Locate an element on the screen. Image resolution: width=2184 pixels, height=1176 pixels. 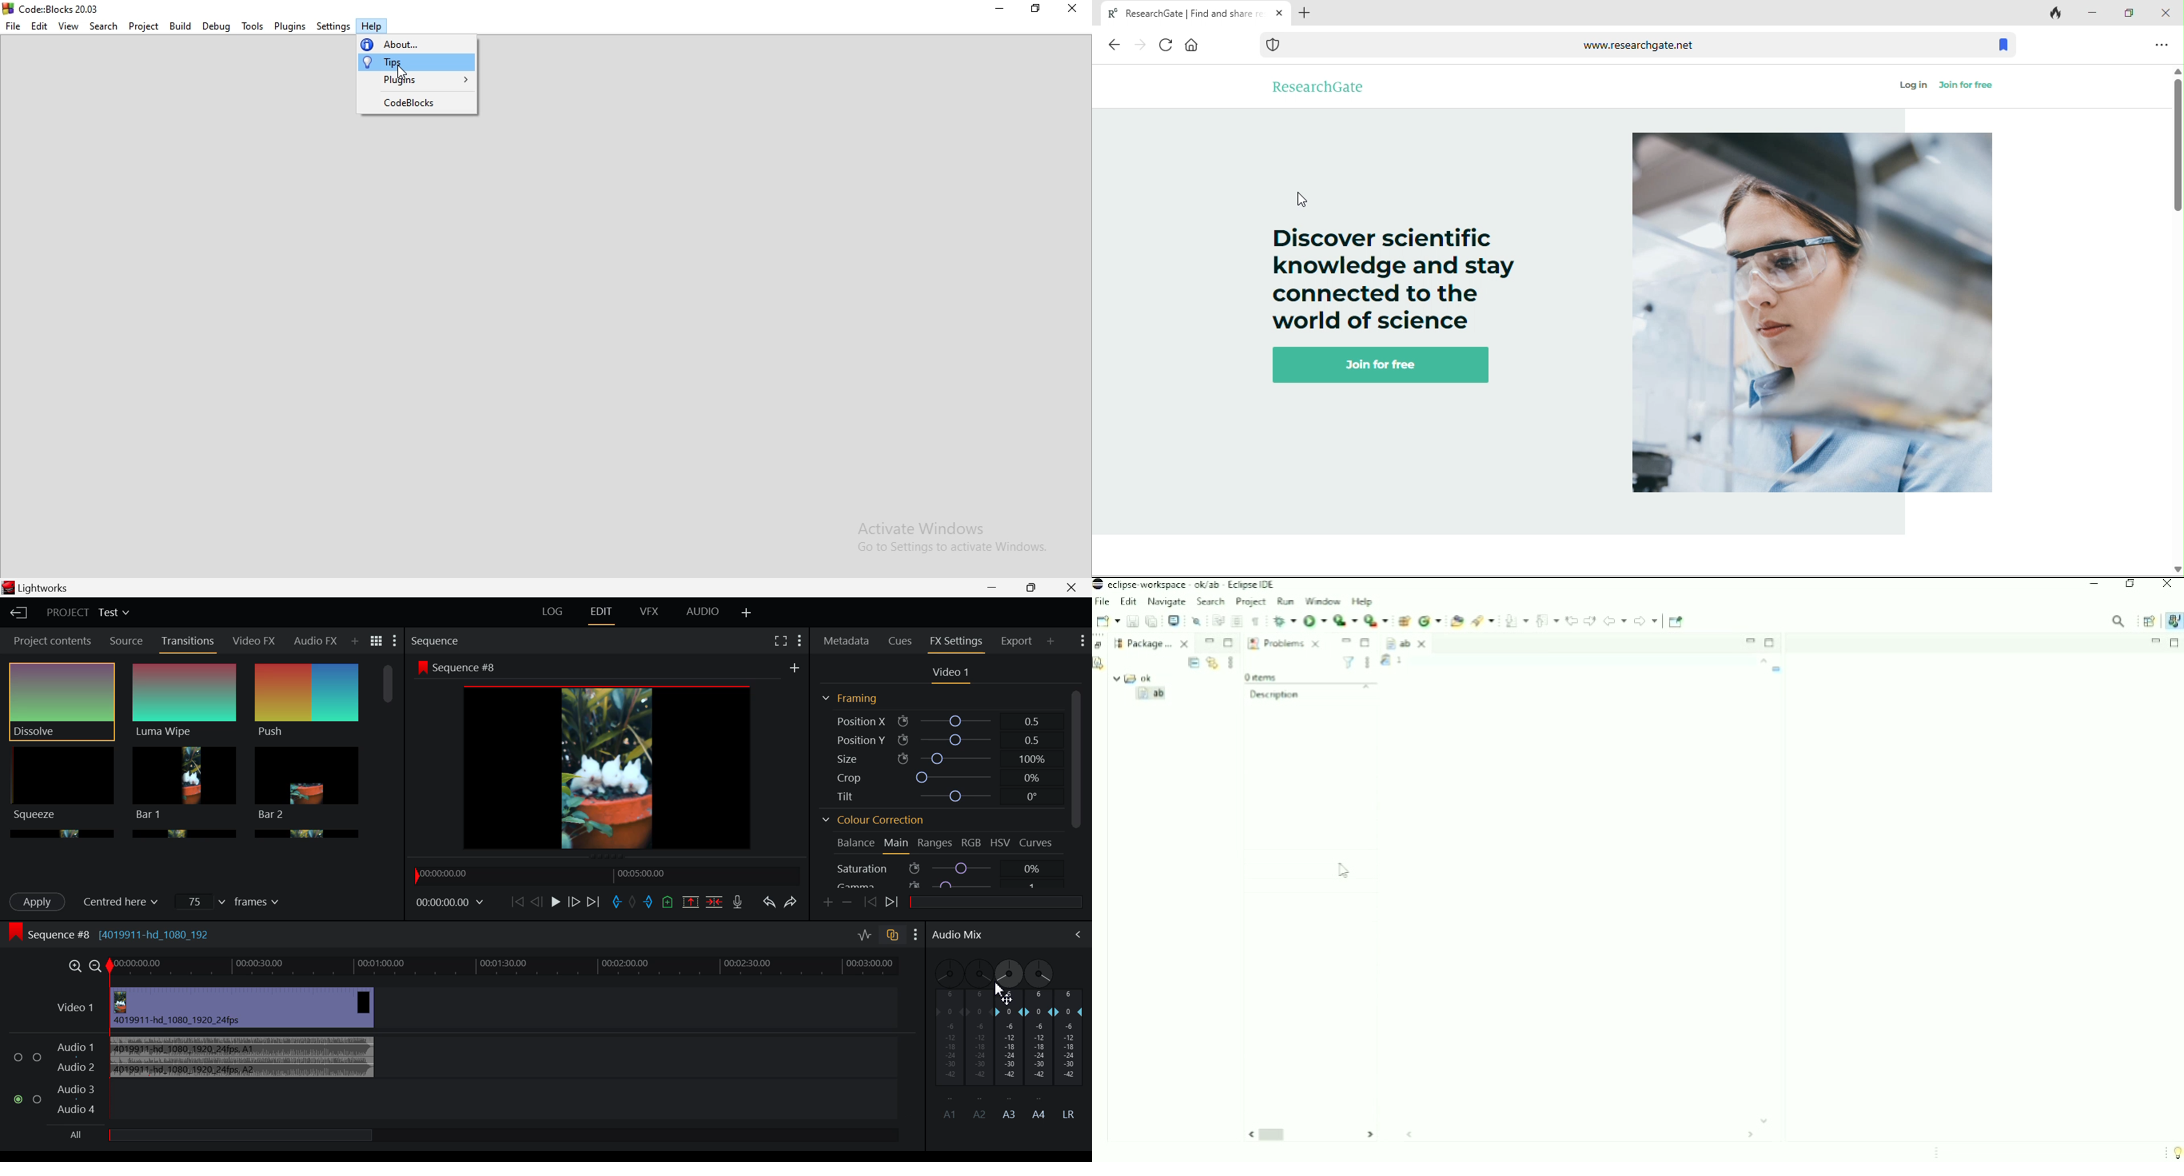
LR Decibel Level is located at coordinates (1073, 1053).